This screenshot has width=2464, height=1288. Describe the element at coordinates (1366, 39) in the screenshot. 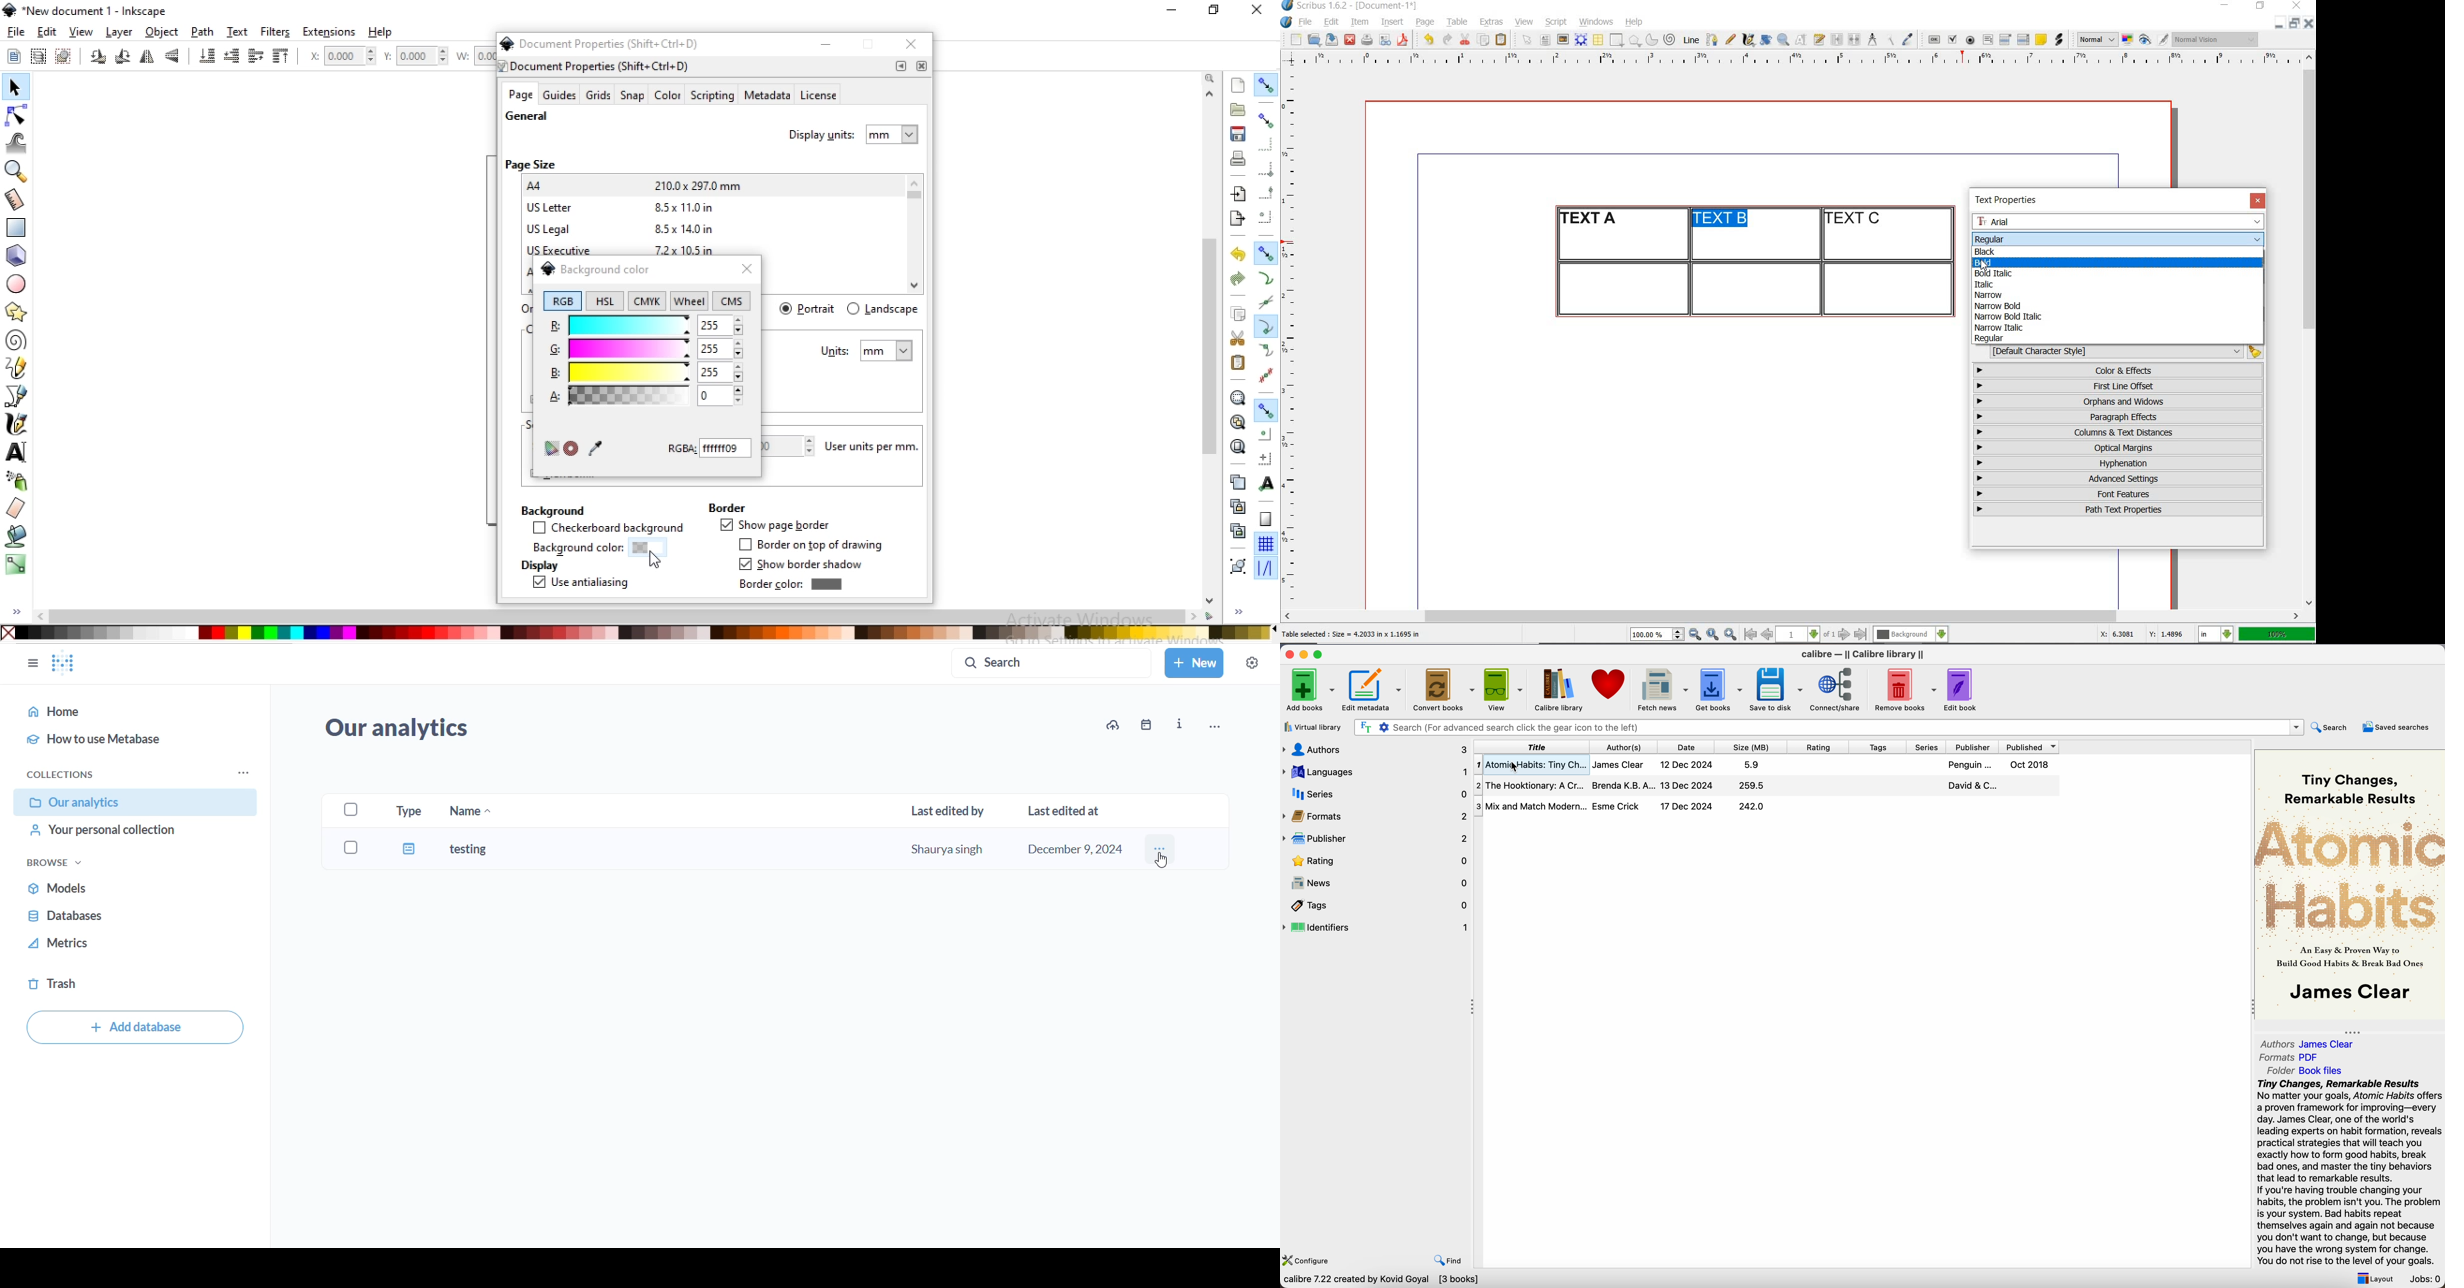

I see `print` at that location.